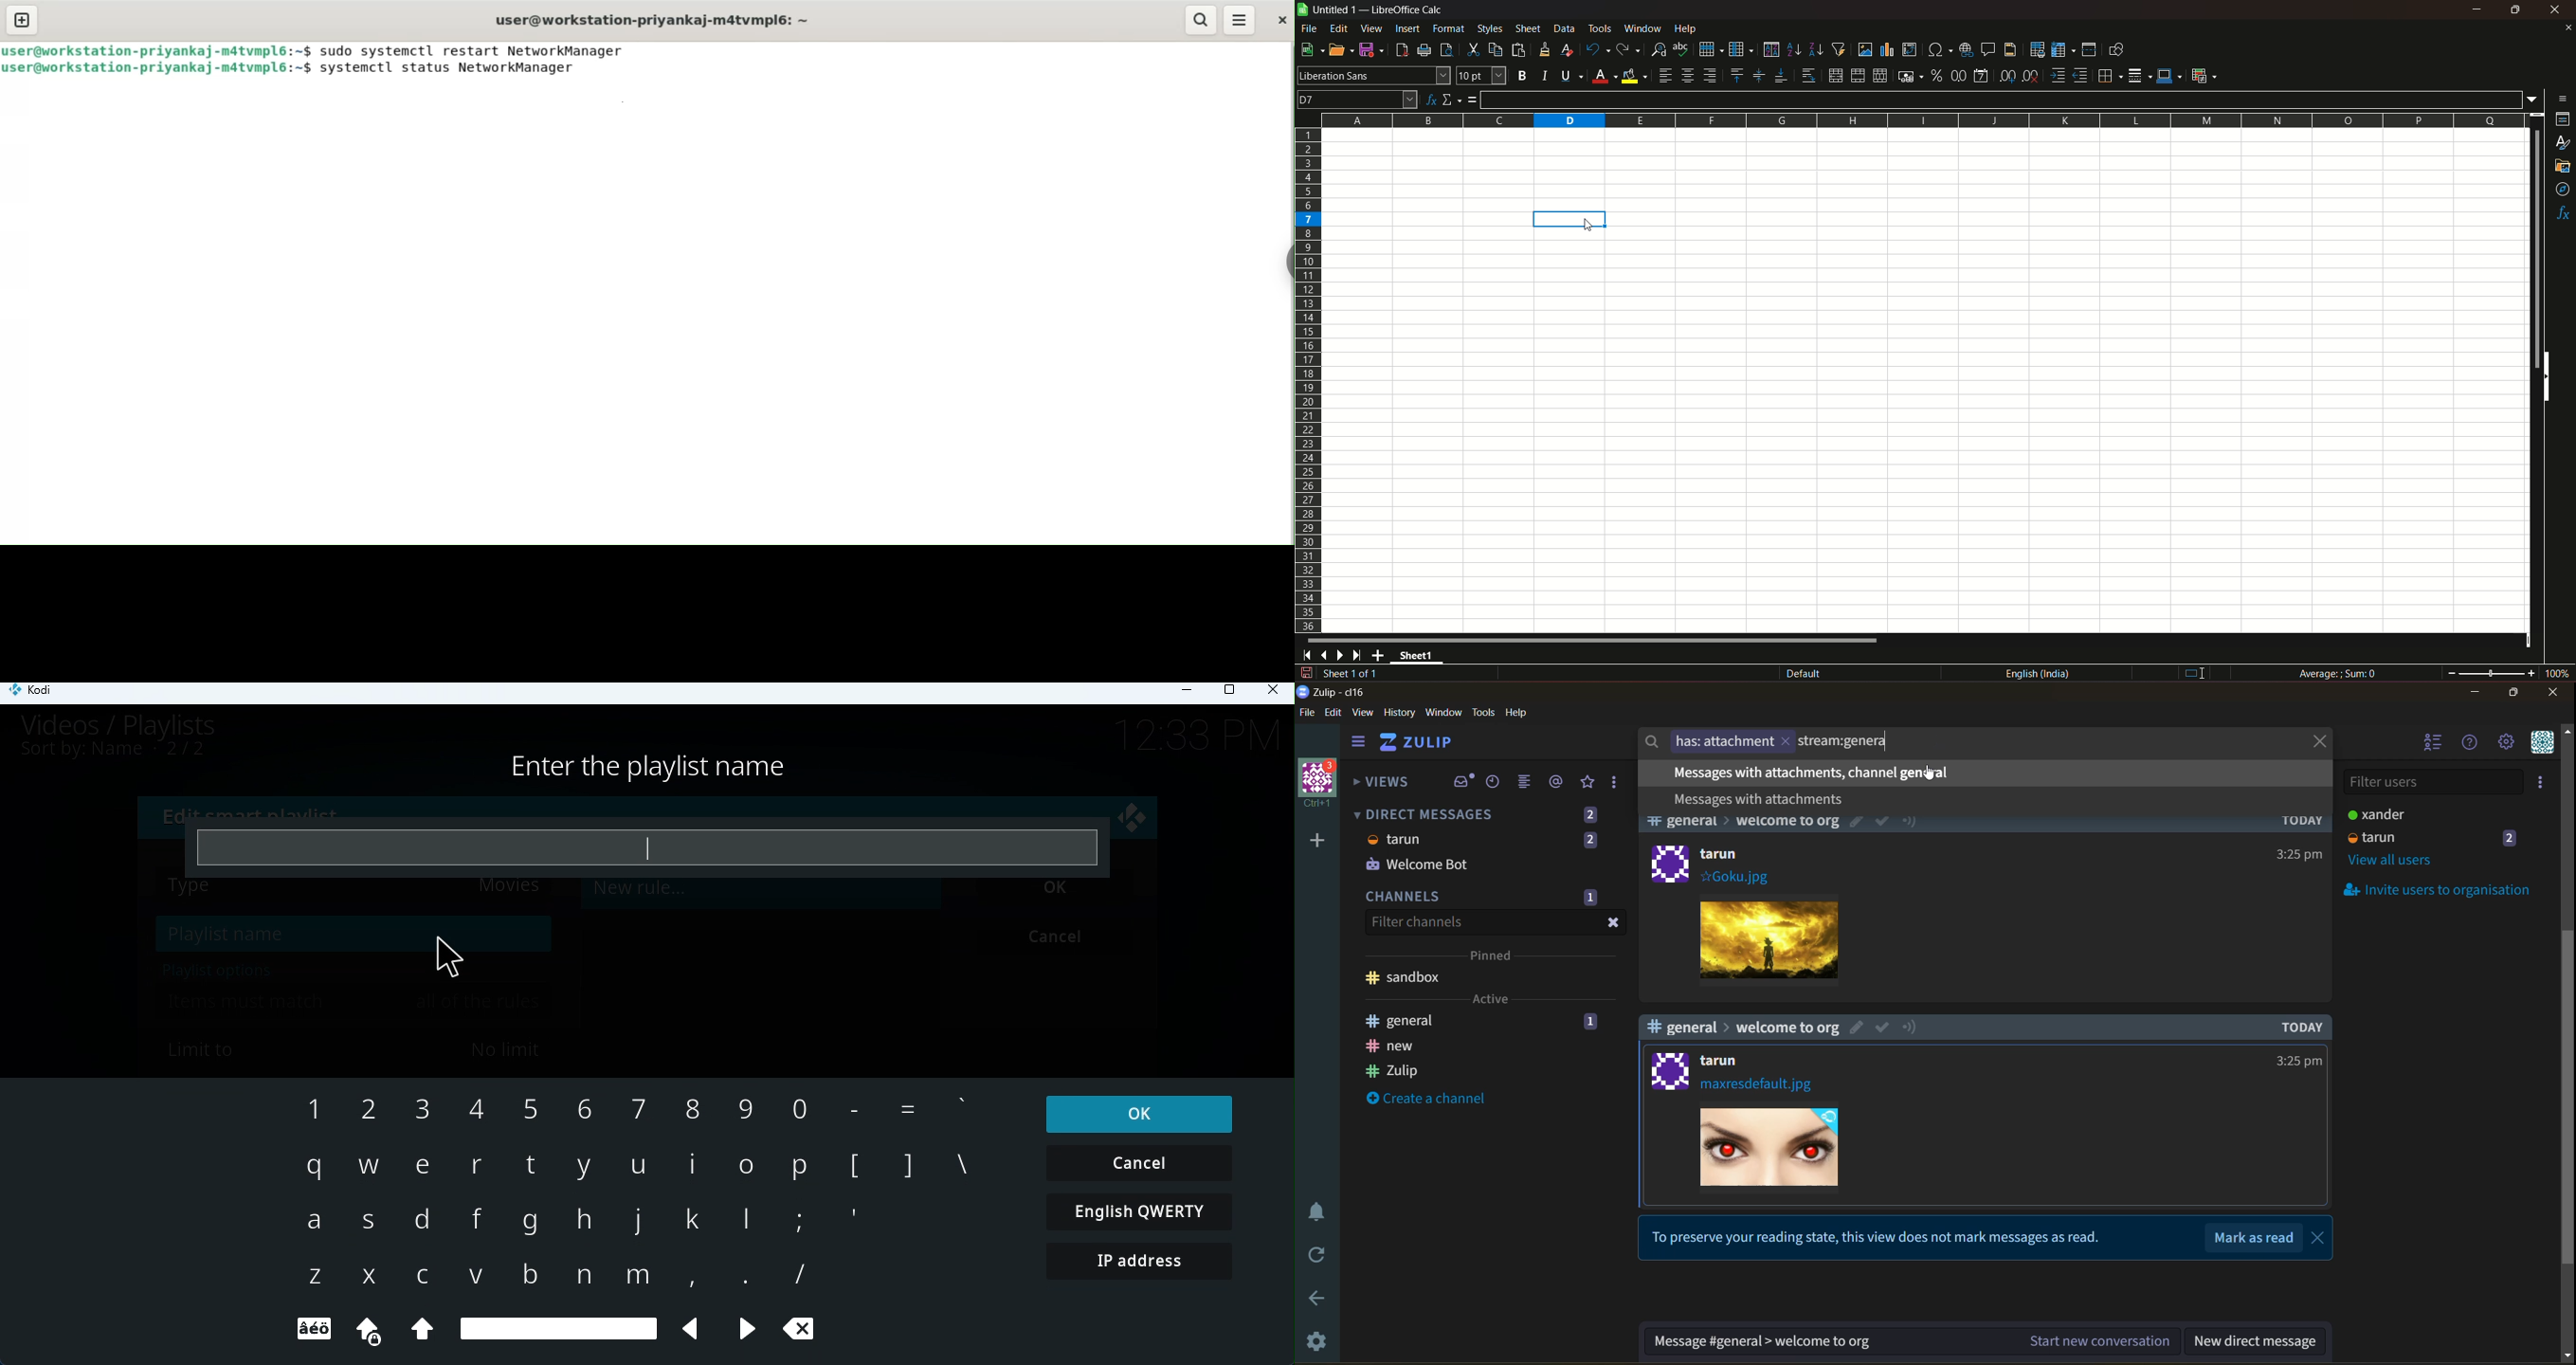 This screenshot has width=2576, height=1372. Describe the element at coordinates (1770, 937) in the screenshot. I see `Image` at that location.